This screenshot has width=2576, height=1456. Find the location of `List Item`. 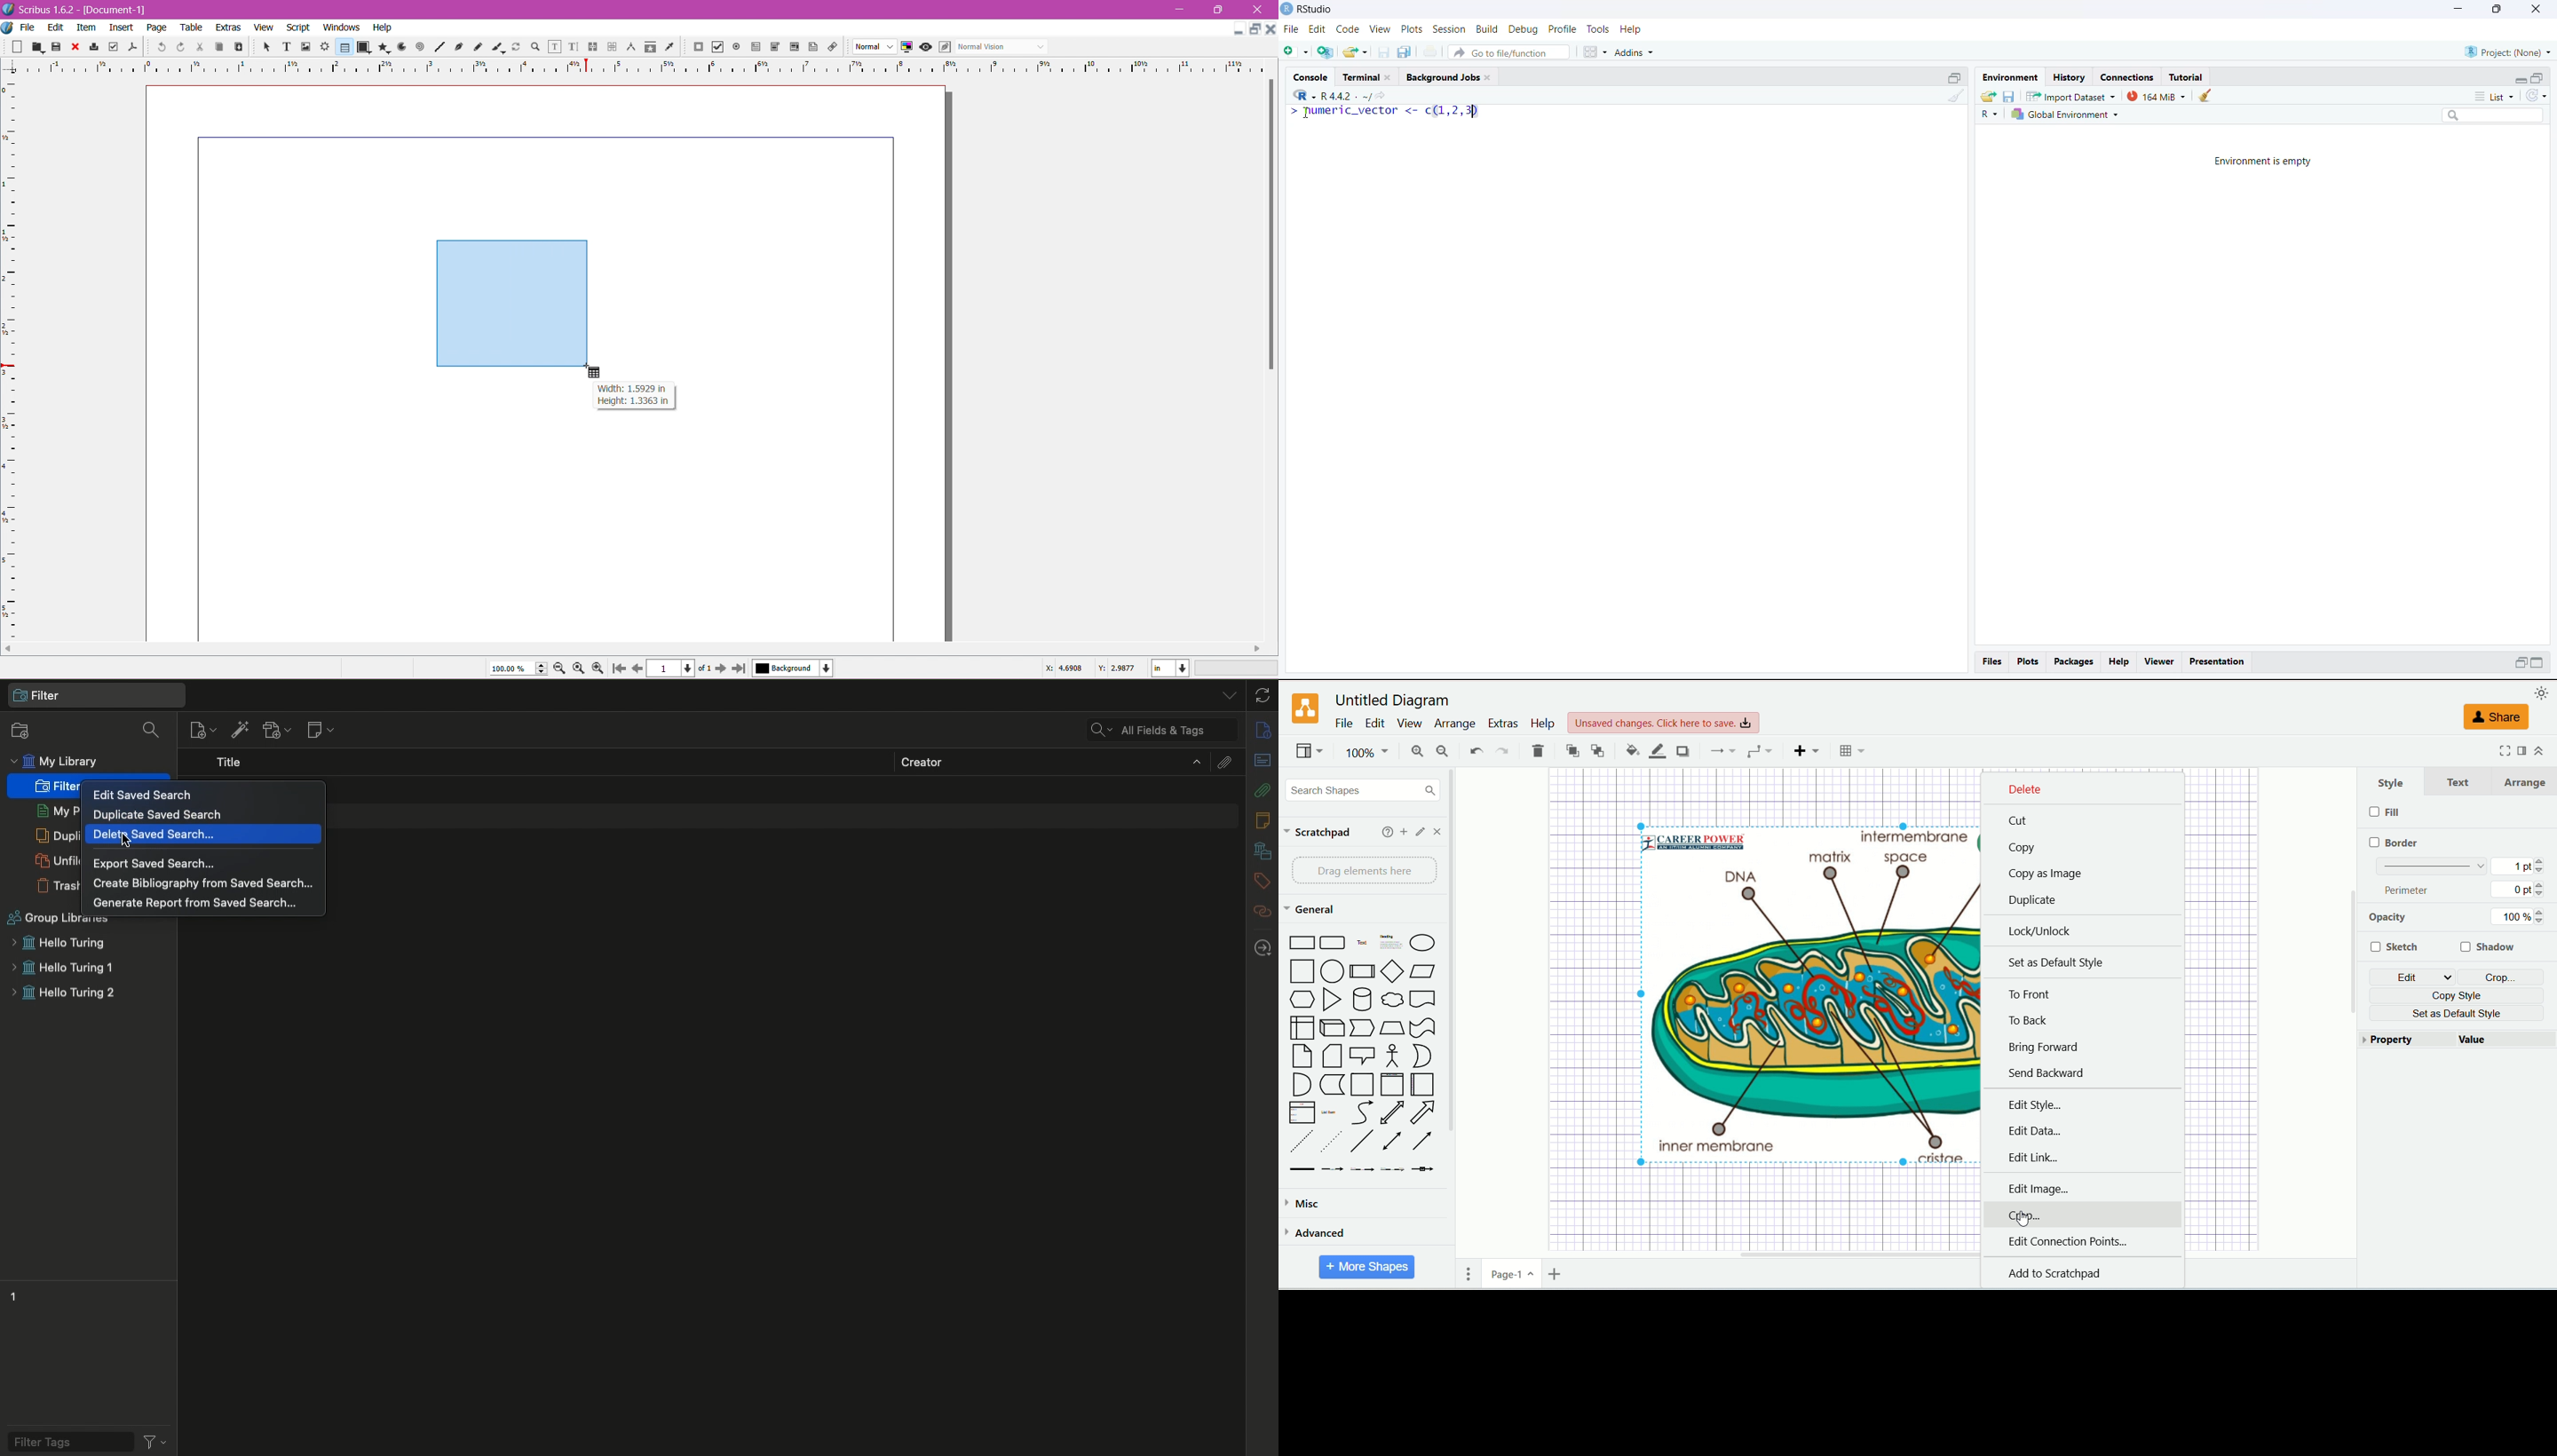

List Item is located at coordinates (1330, 1112).